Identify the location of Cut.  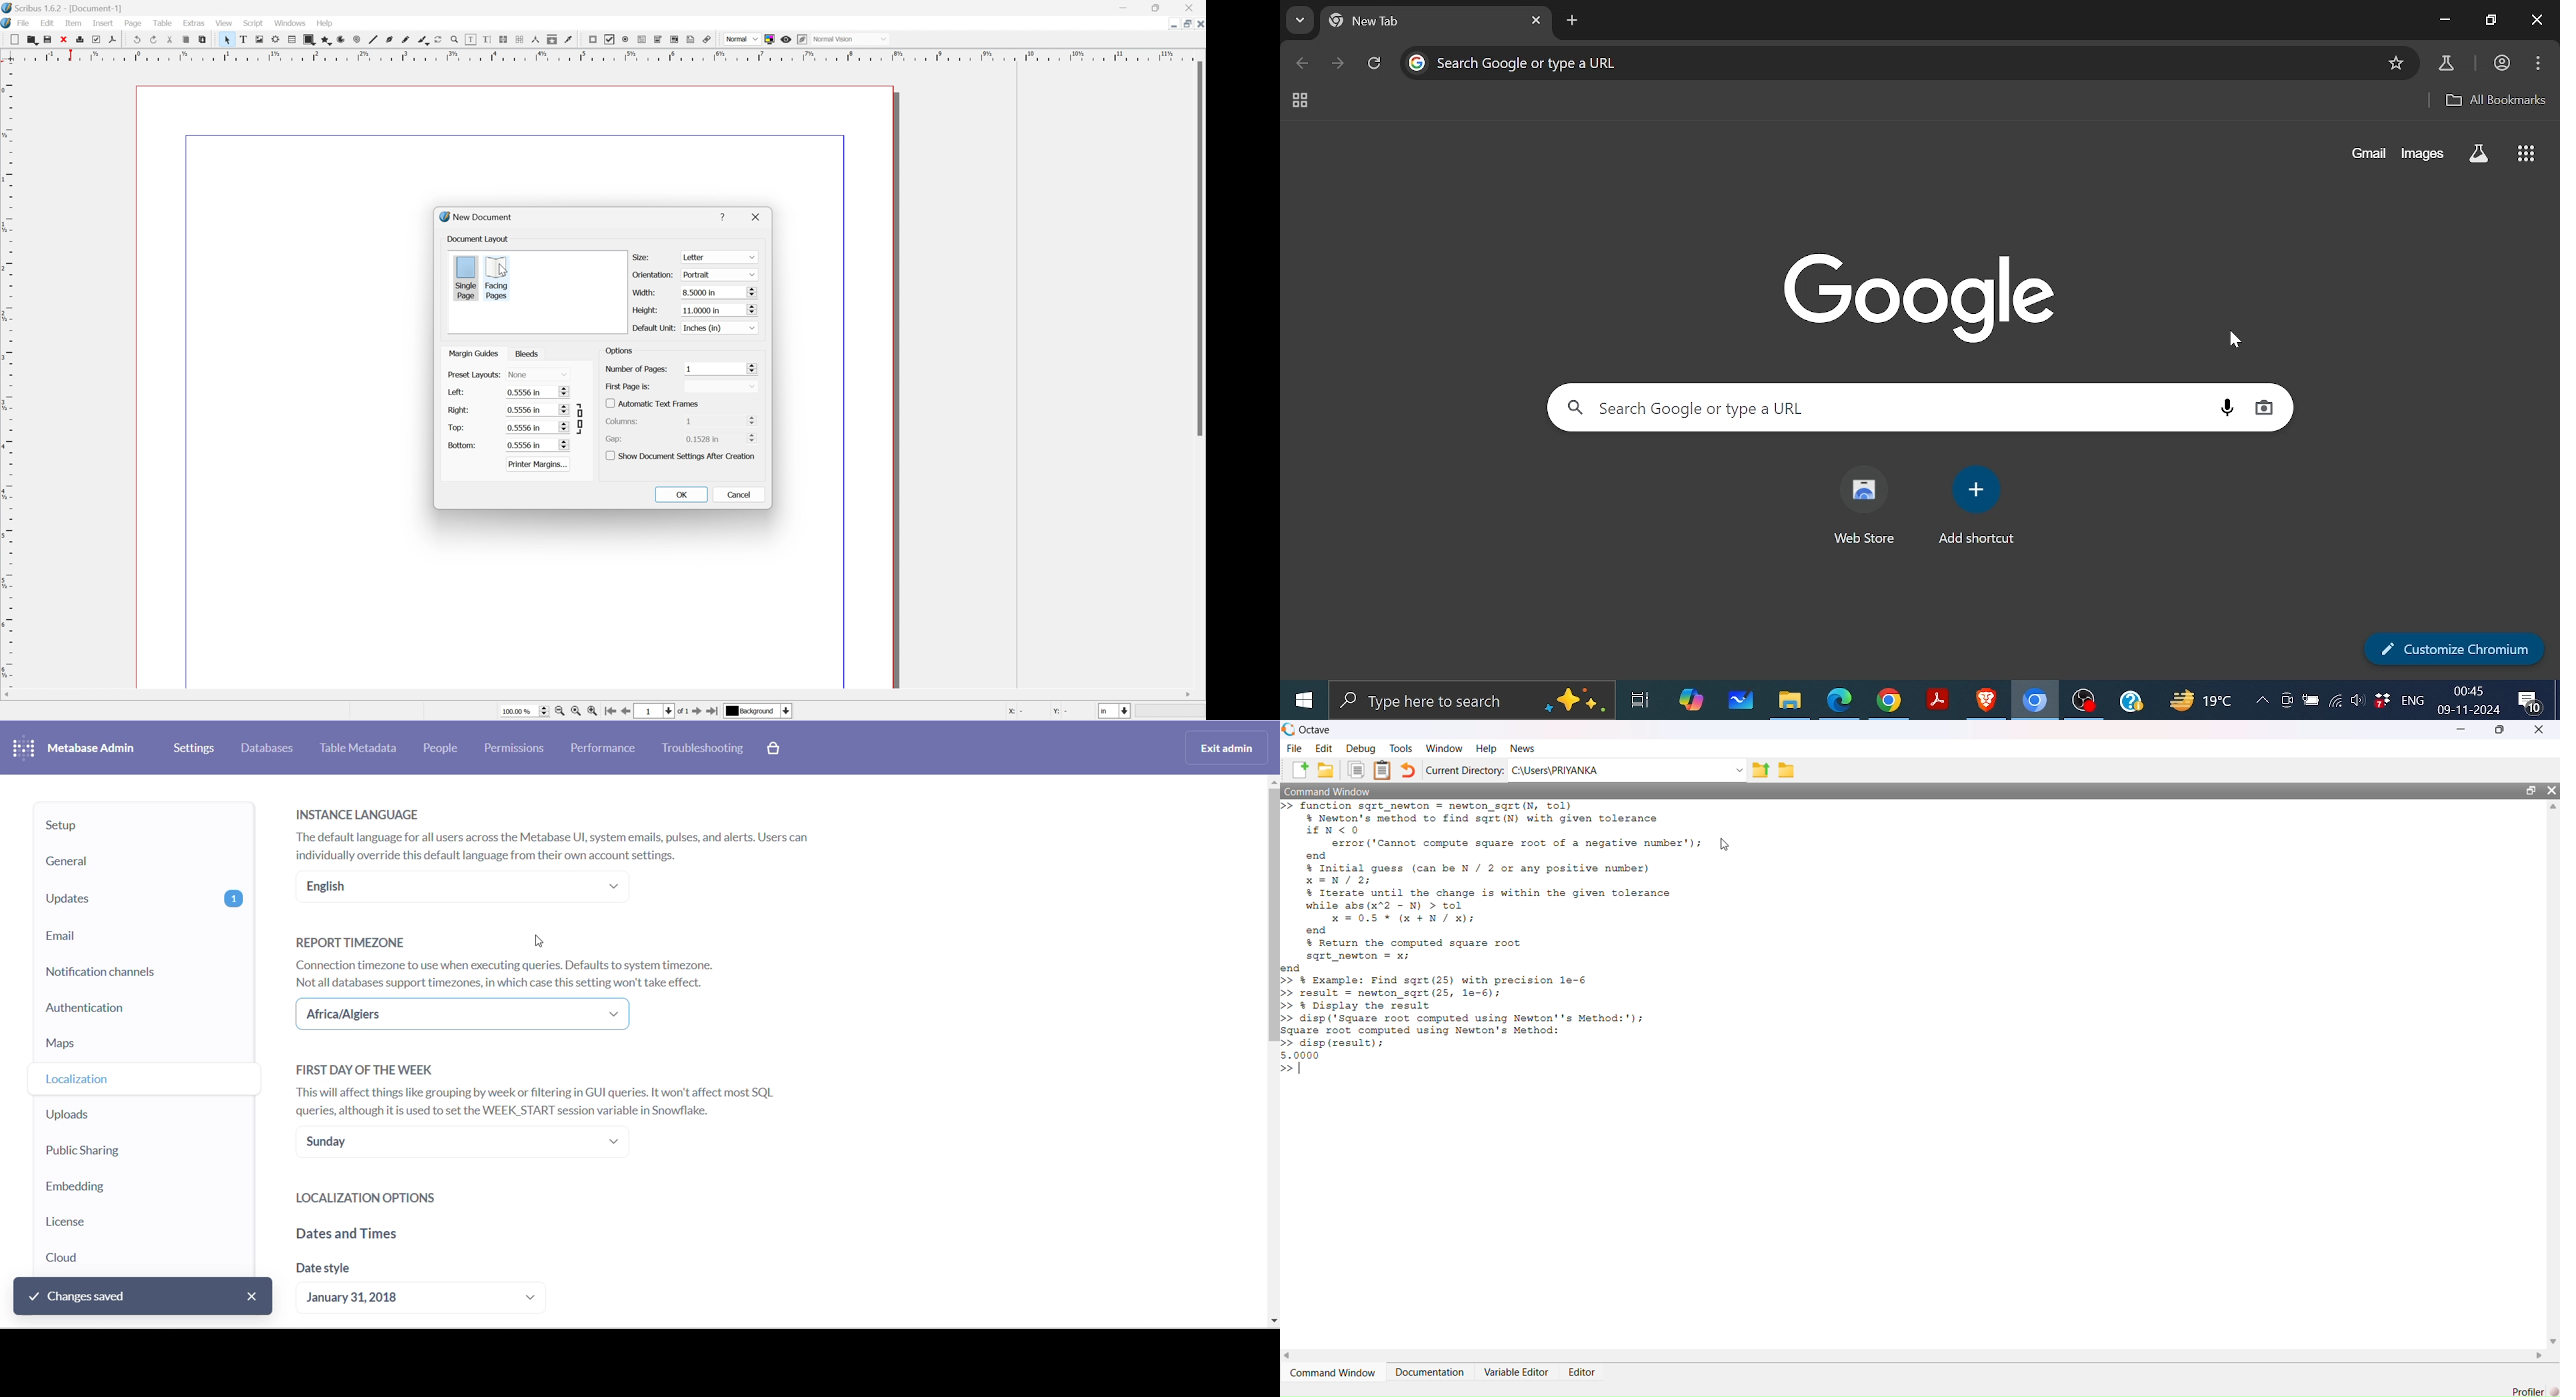
(172, 40).